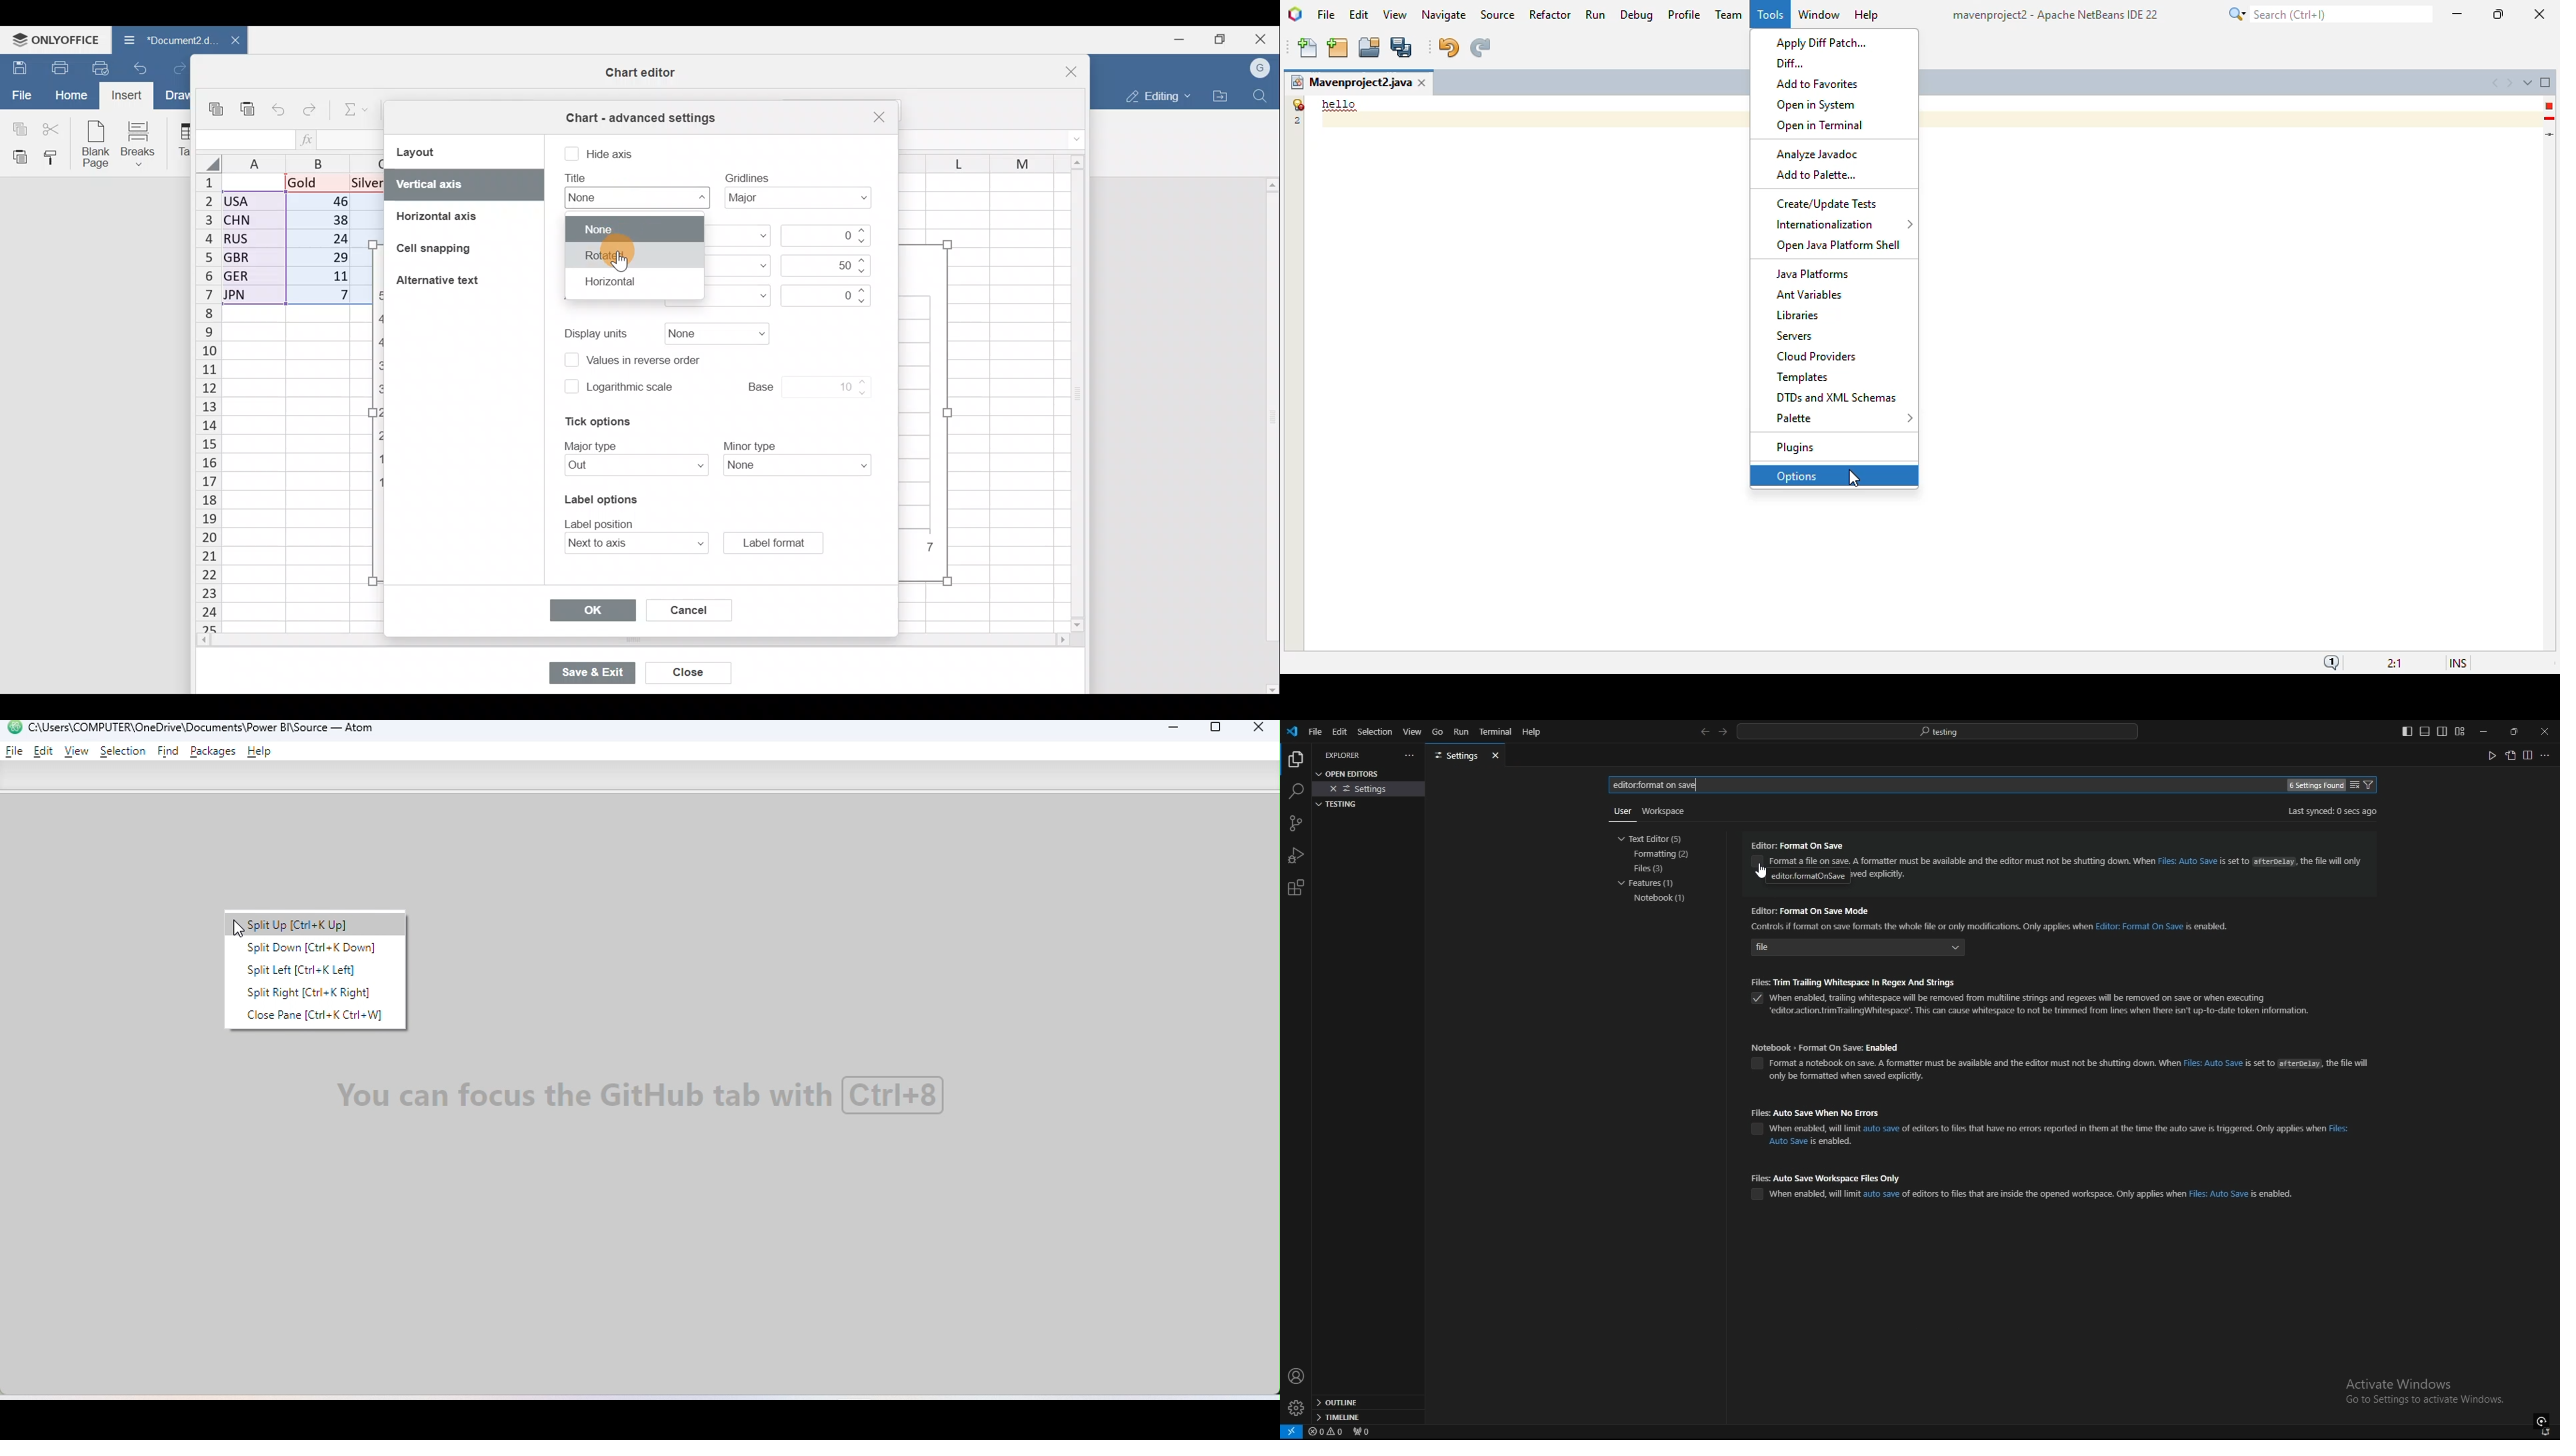 The image size is (2576, 1456). Describe the element at coordinates (183, 141) in the screenshot. I see `Table` at that location.